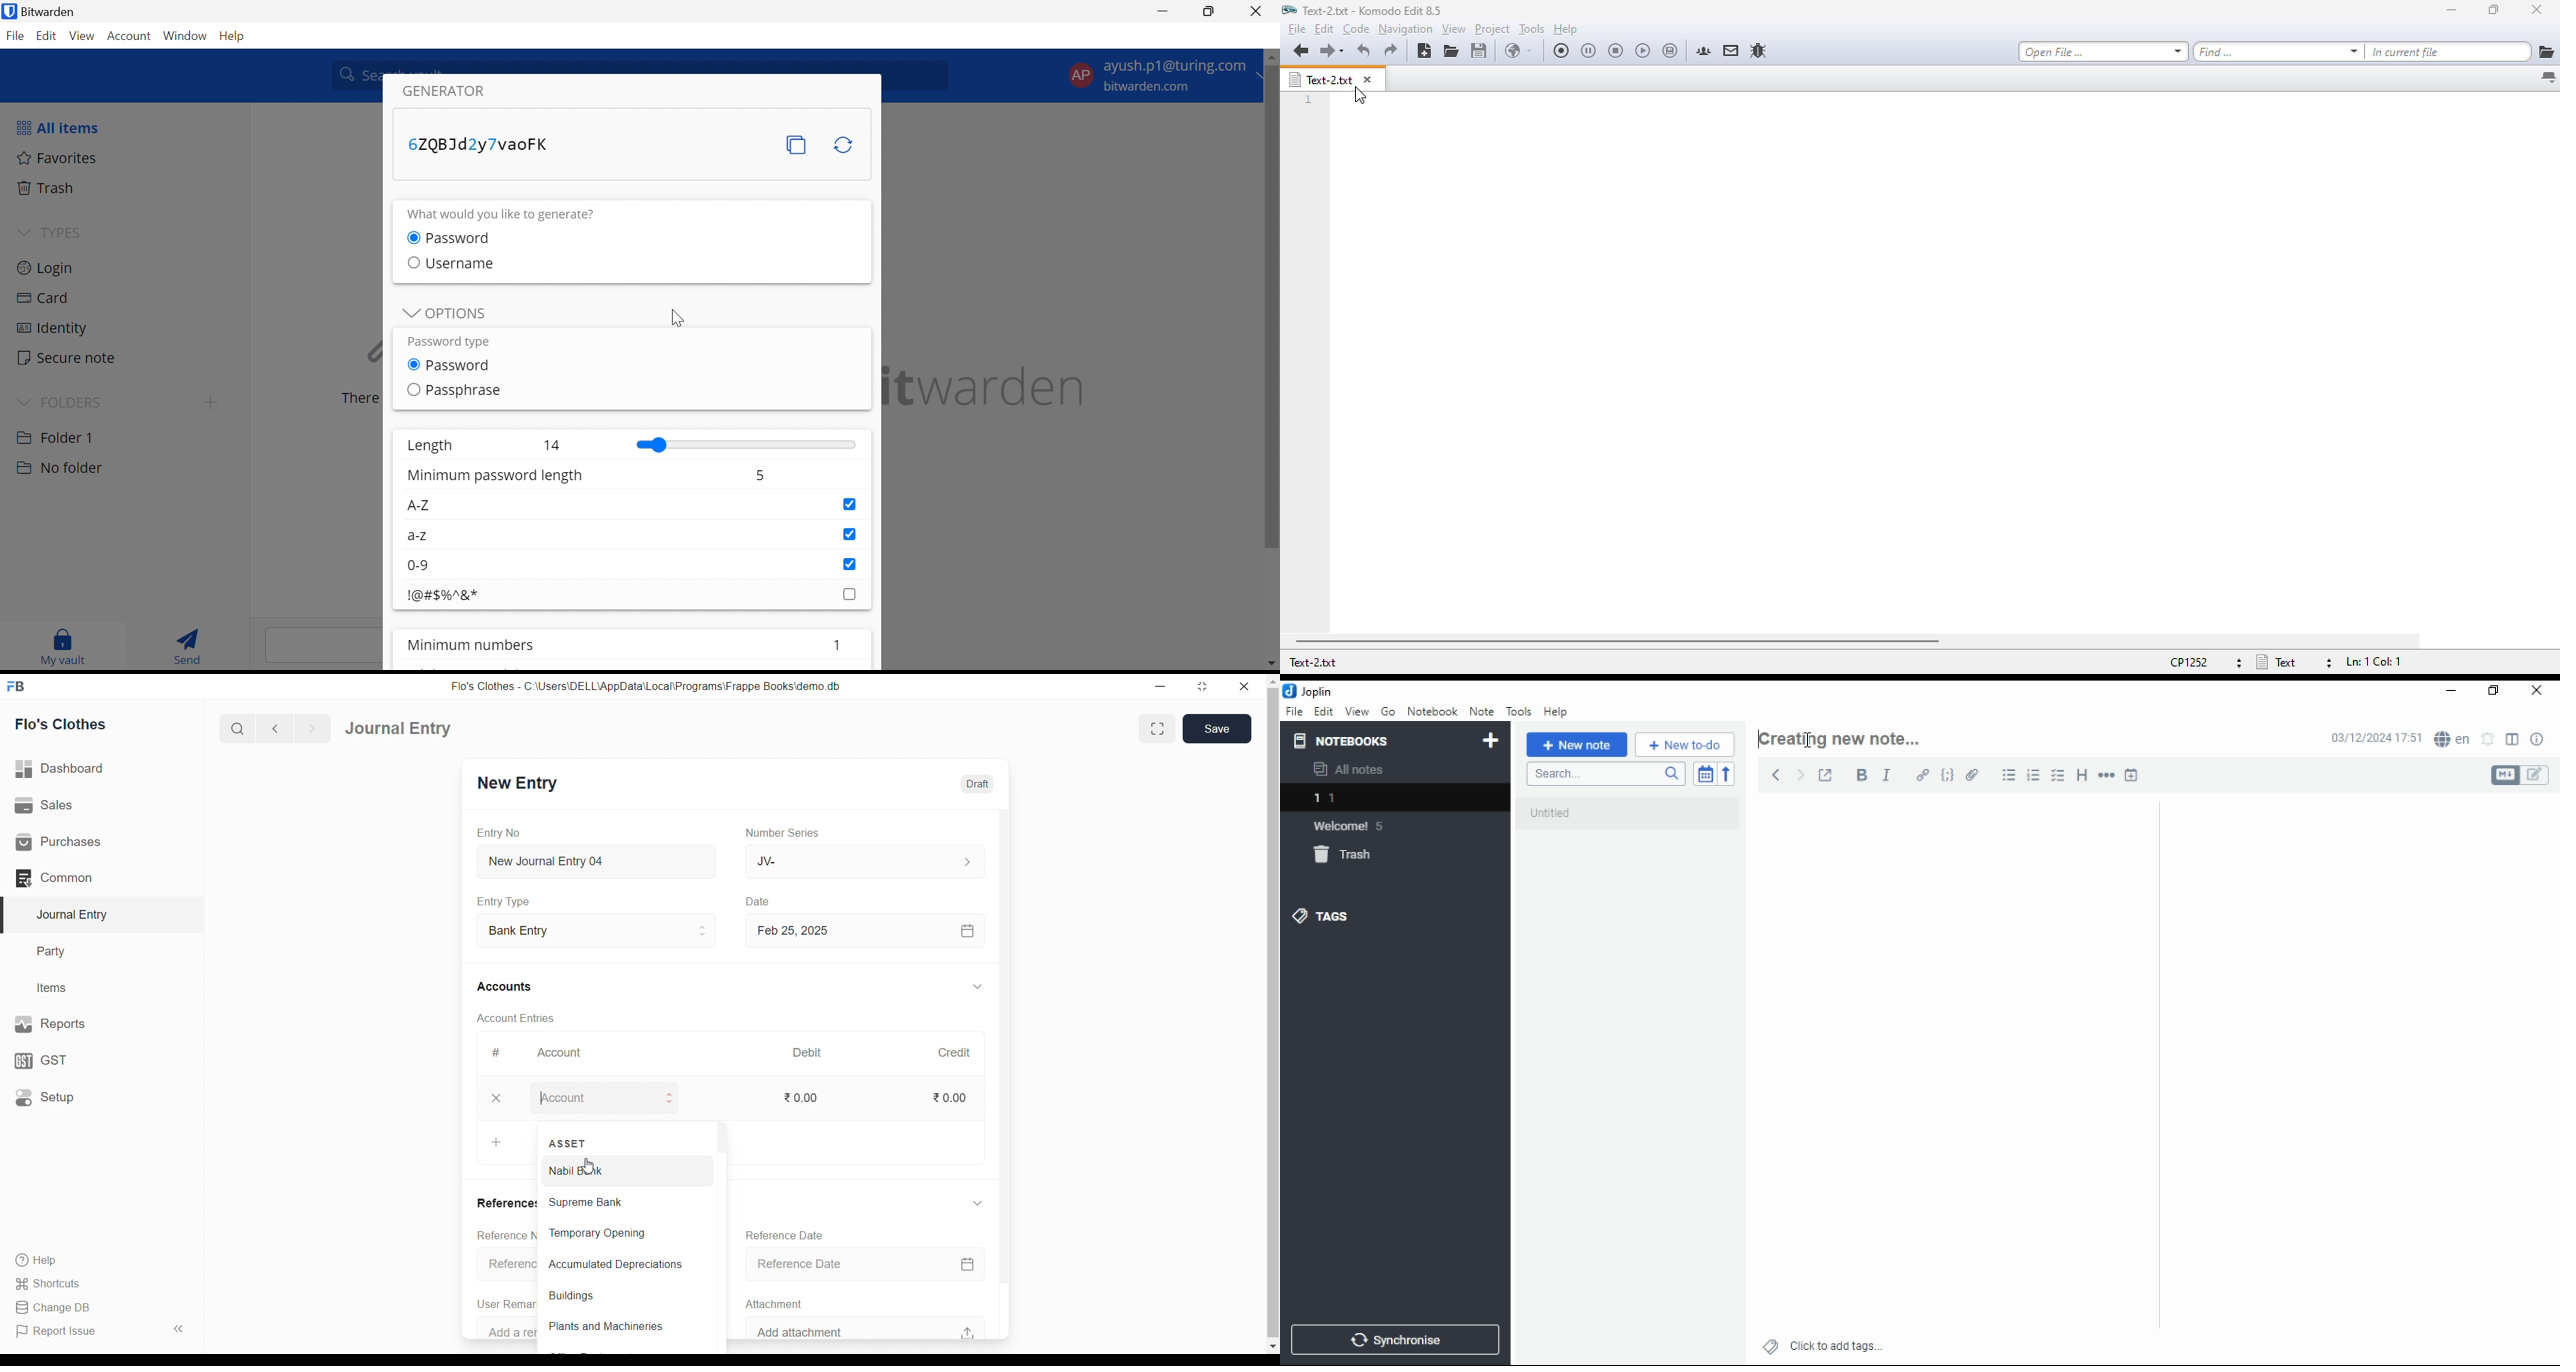 This screenshot has width=2576, height=1372. Describe the element at coordinates (42, 11) in the screenshot. I see `Bitwarden` at that location.